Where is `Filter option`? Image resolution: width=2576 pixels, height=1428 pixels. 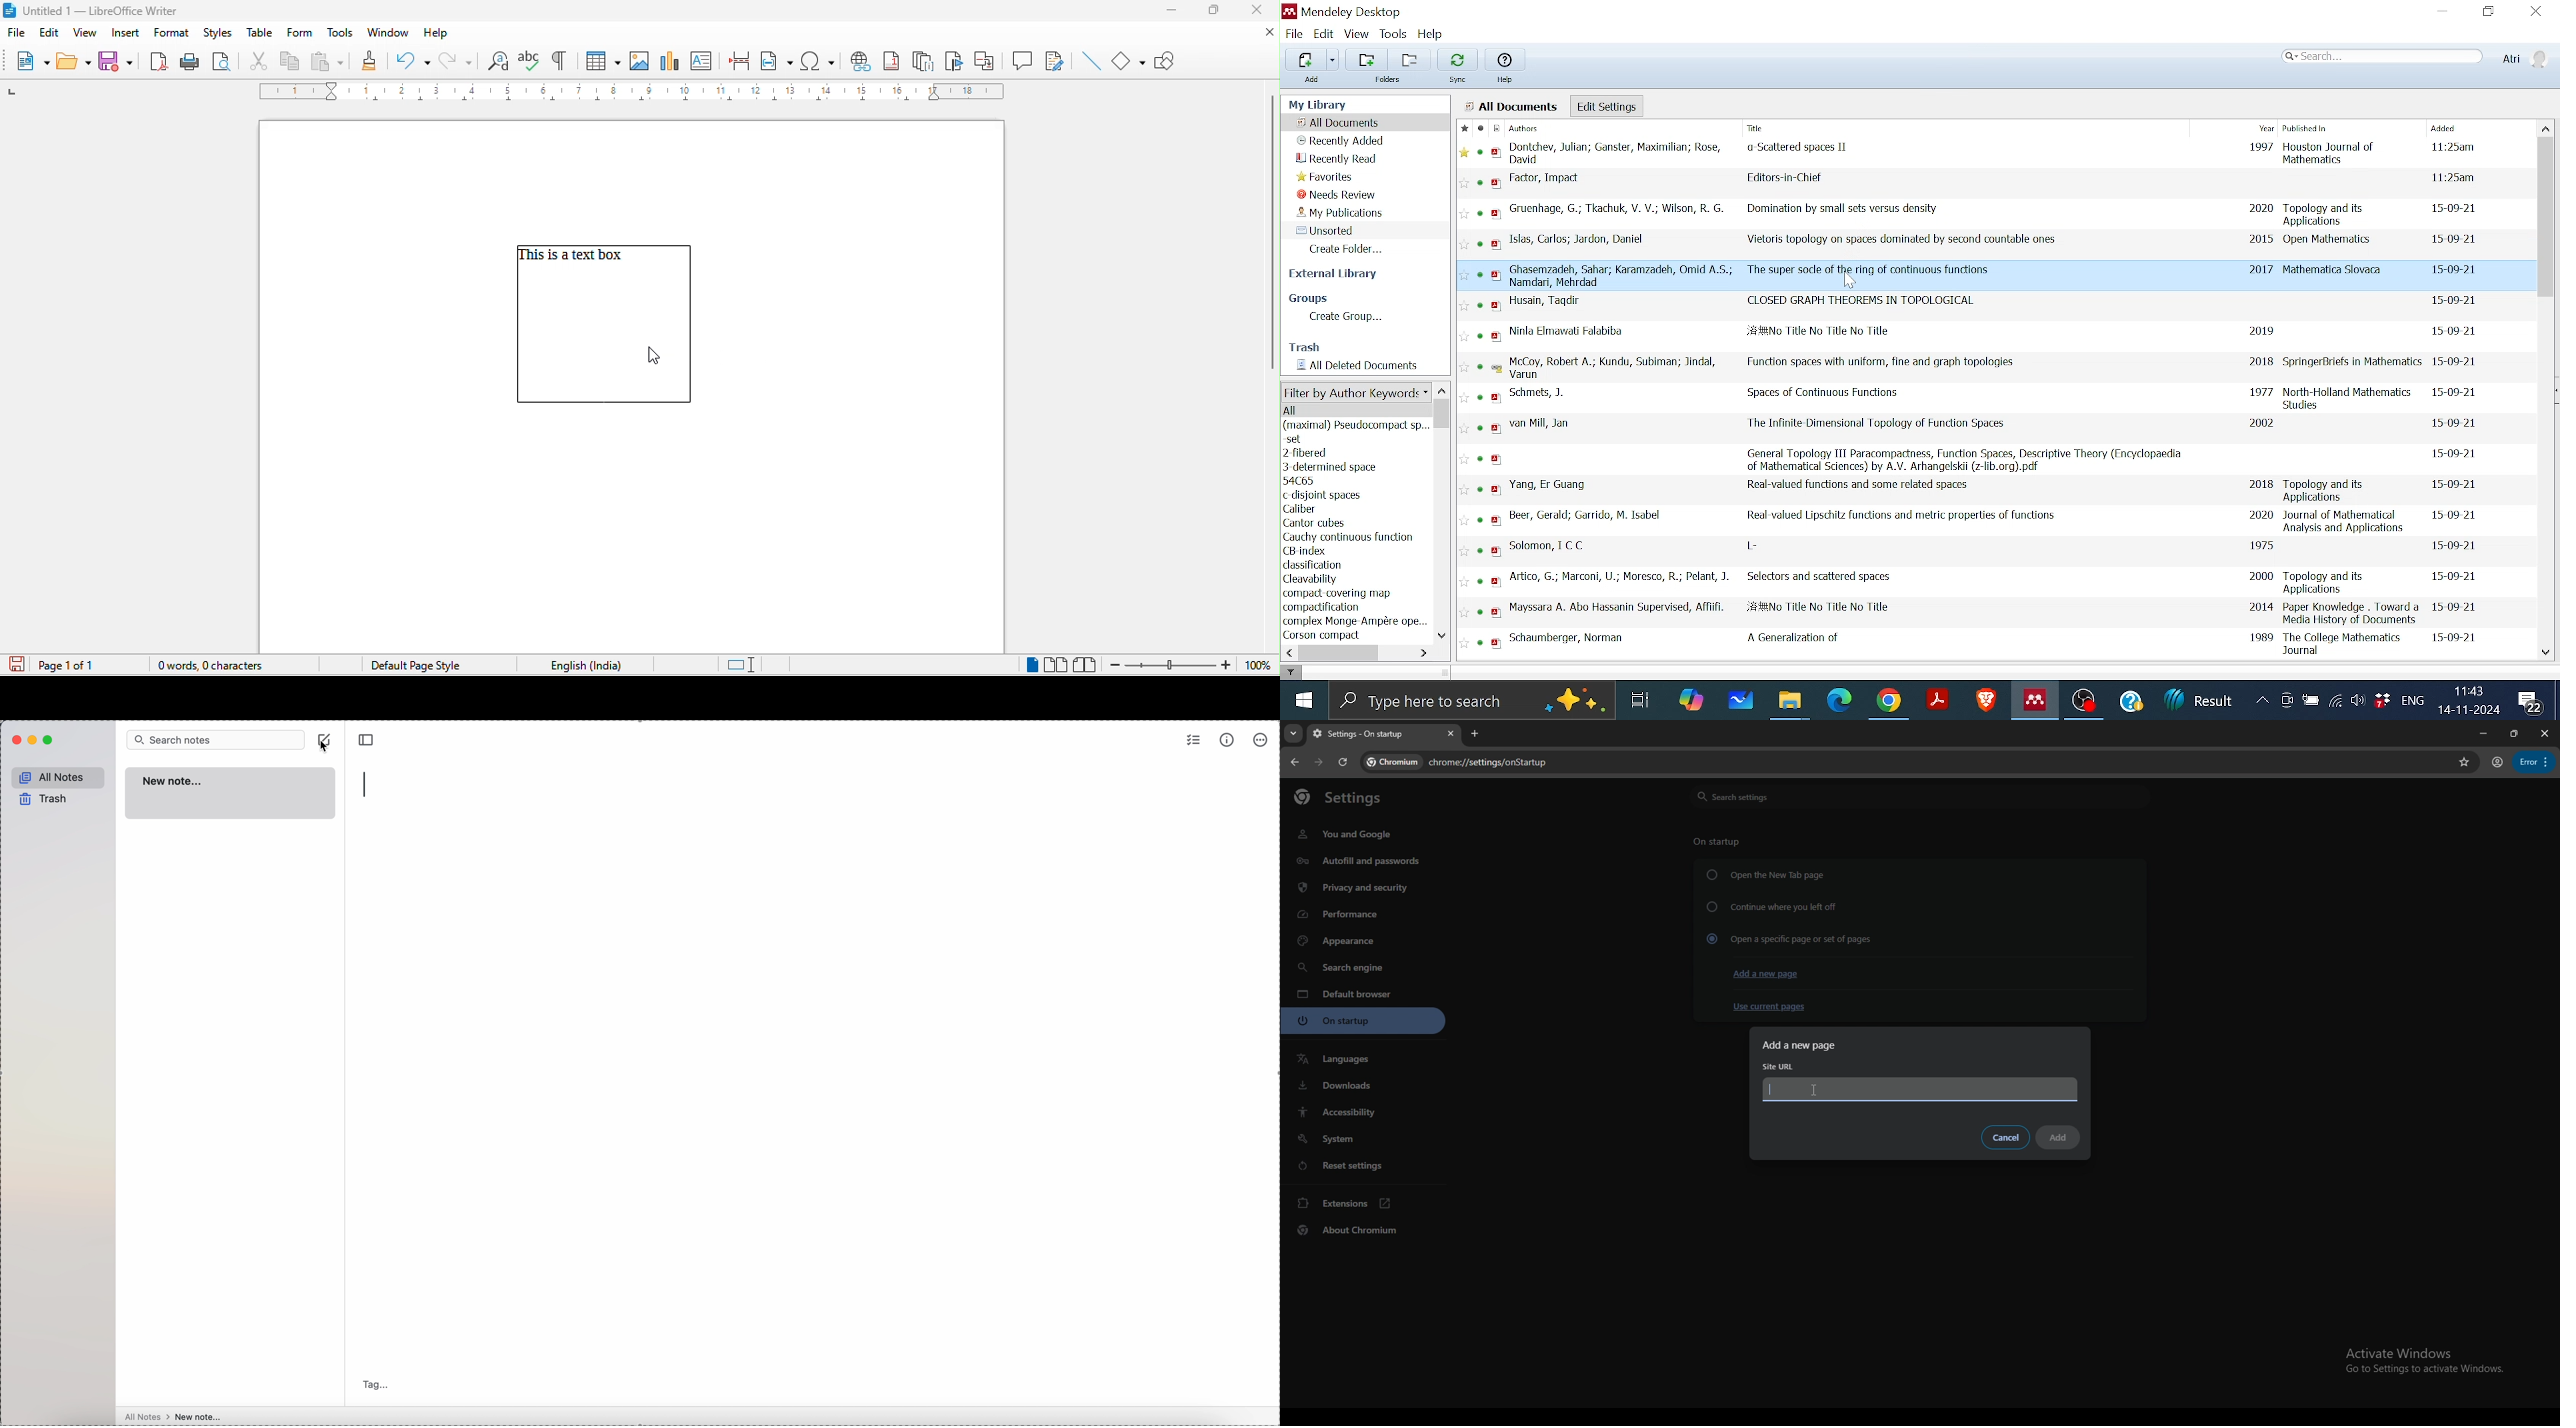 Filter option is located at coordinates (1355, 393).